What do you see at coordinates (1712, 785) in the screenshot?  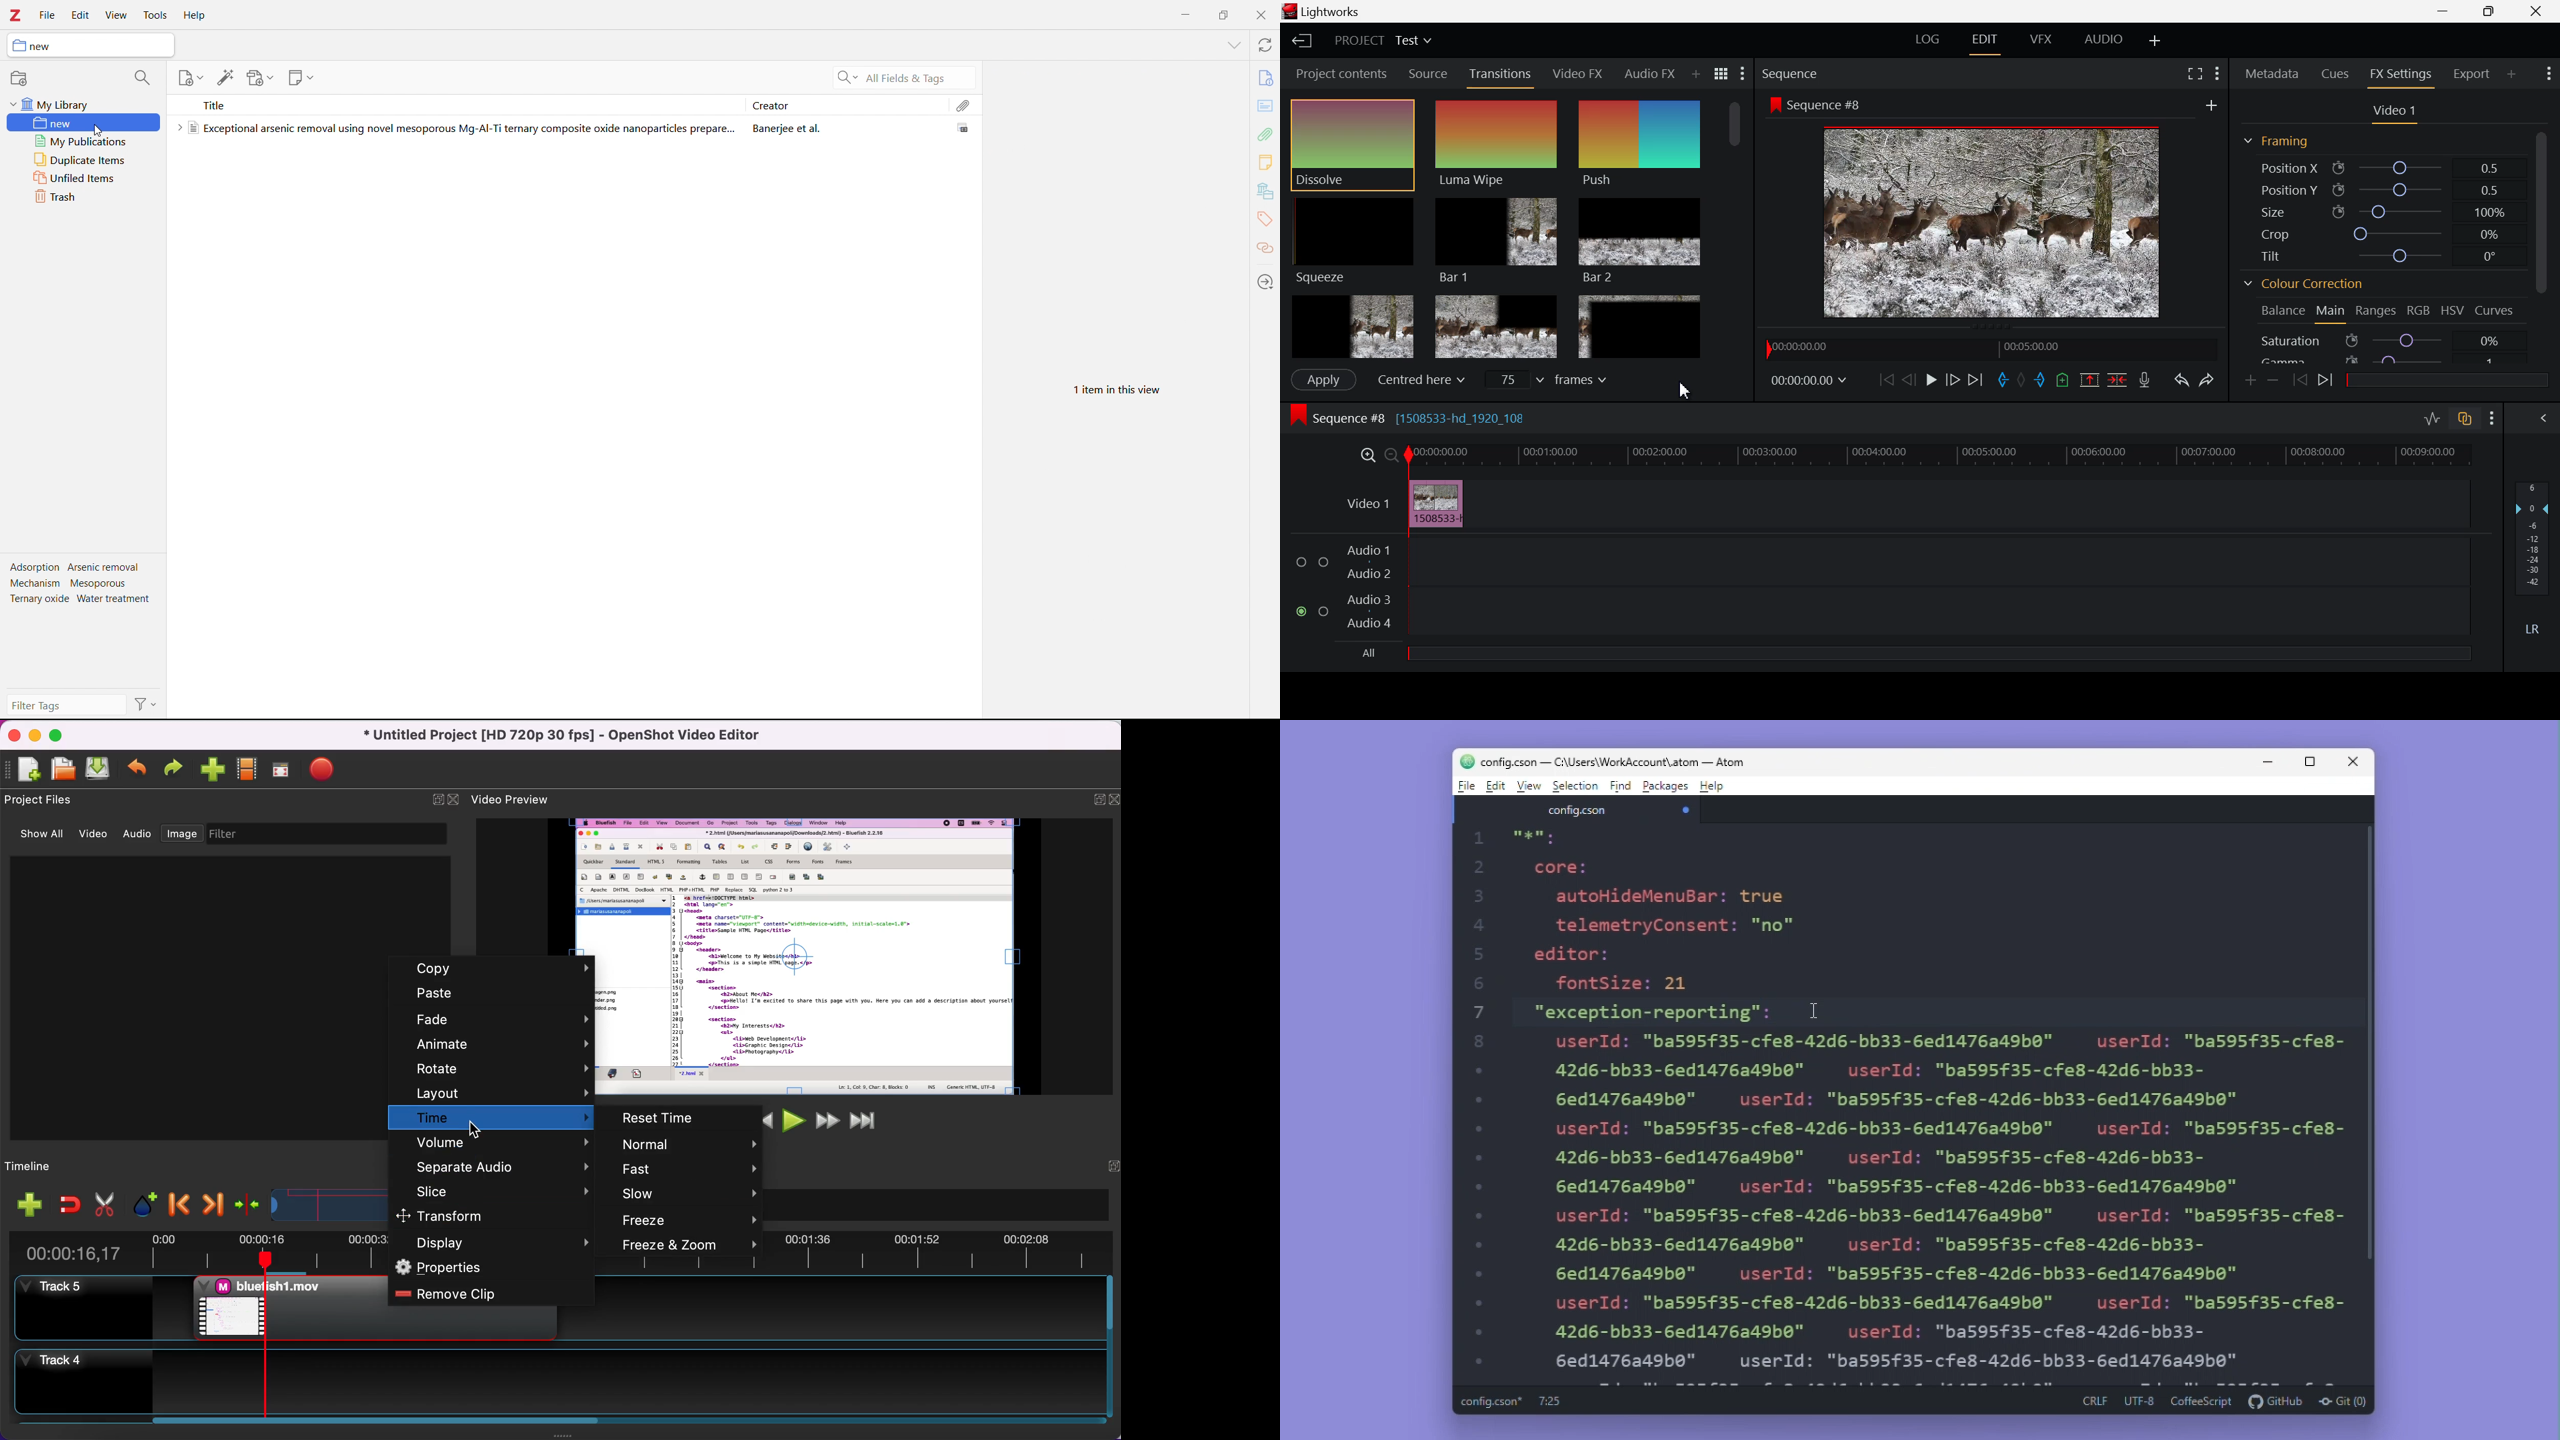 I see `Help` at bounding box center [1712, 785].